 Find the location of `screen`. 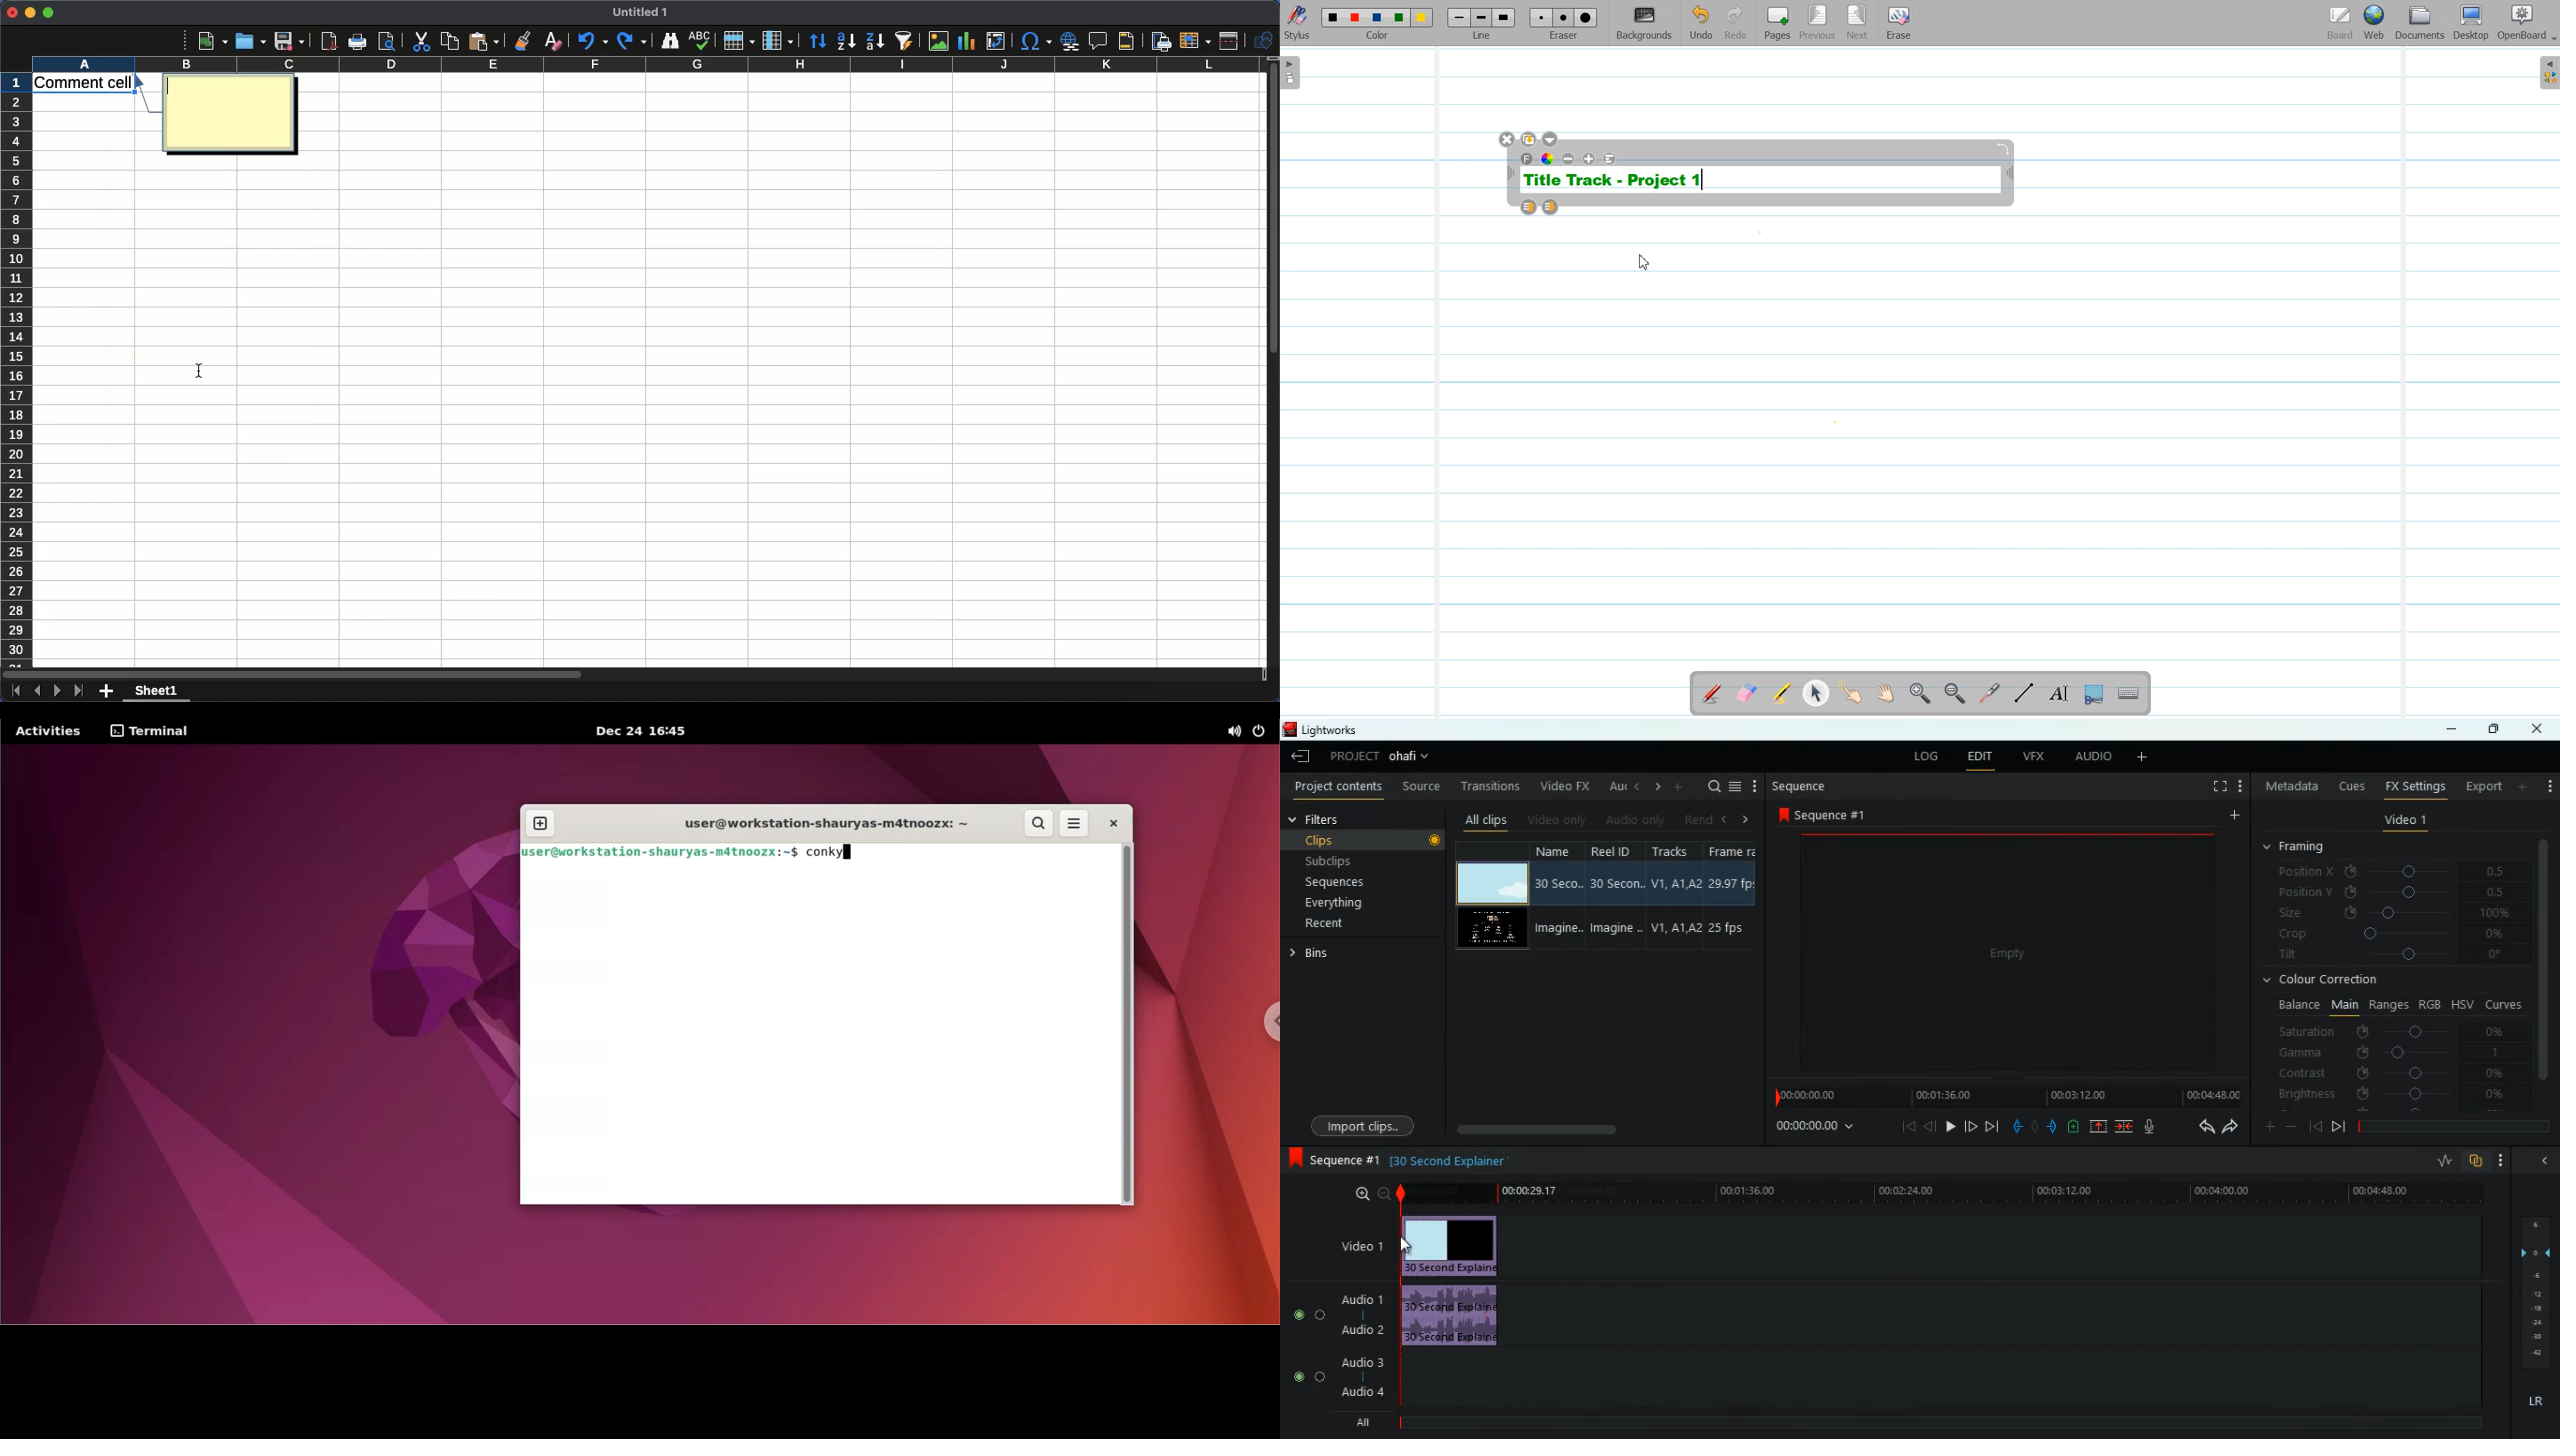

screen is located at coordinates (1491, 883).